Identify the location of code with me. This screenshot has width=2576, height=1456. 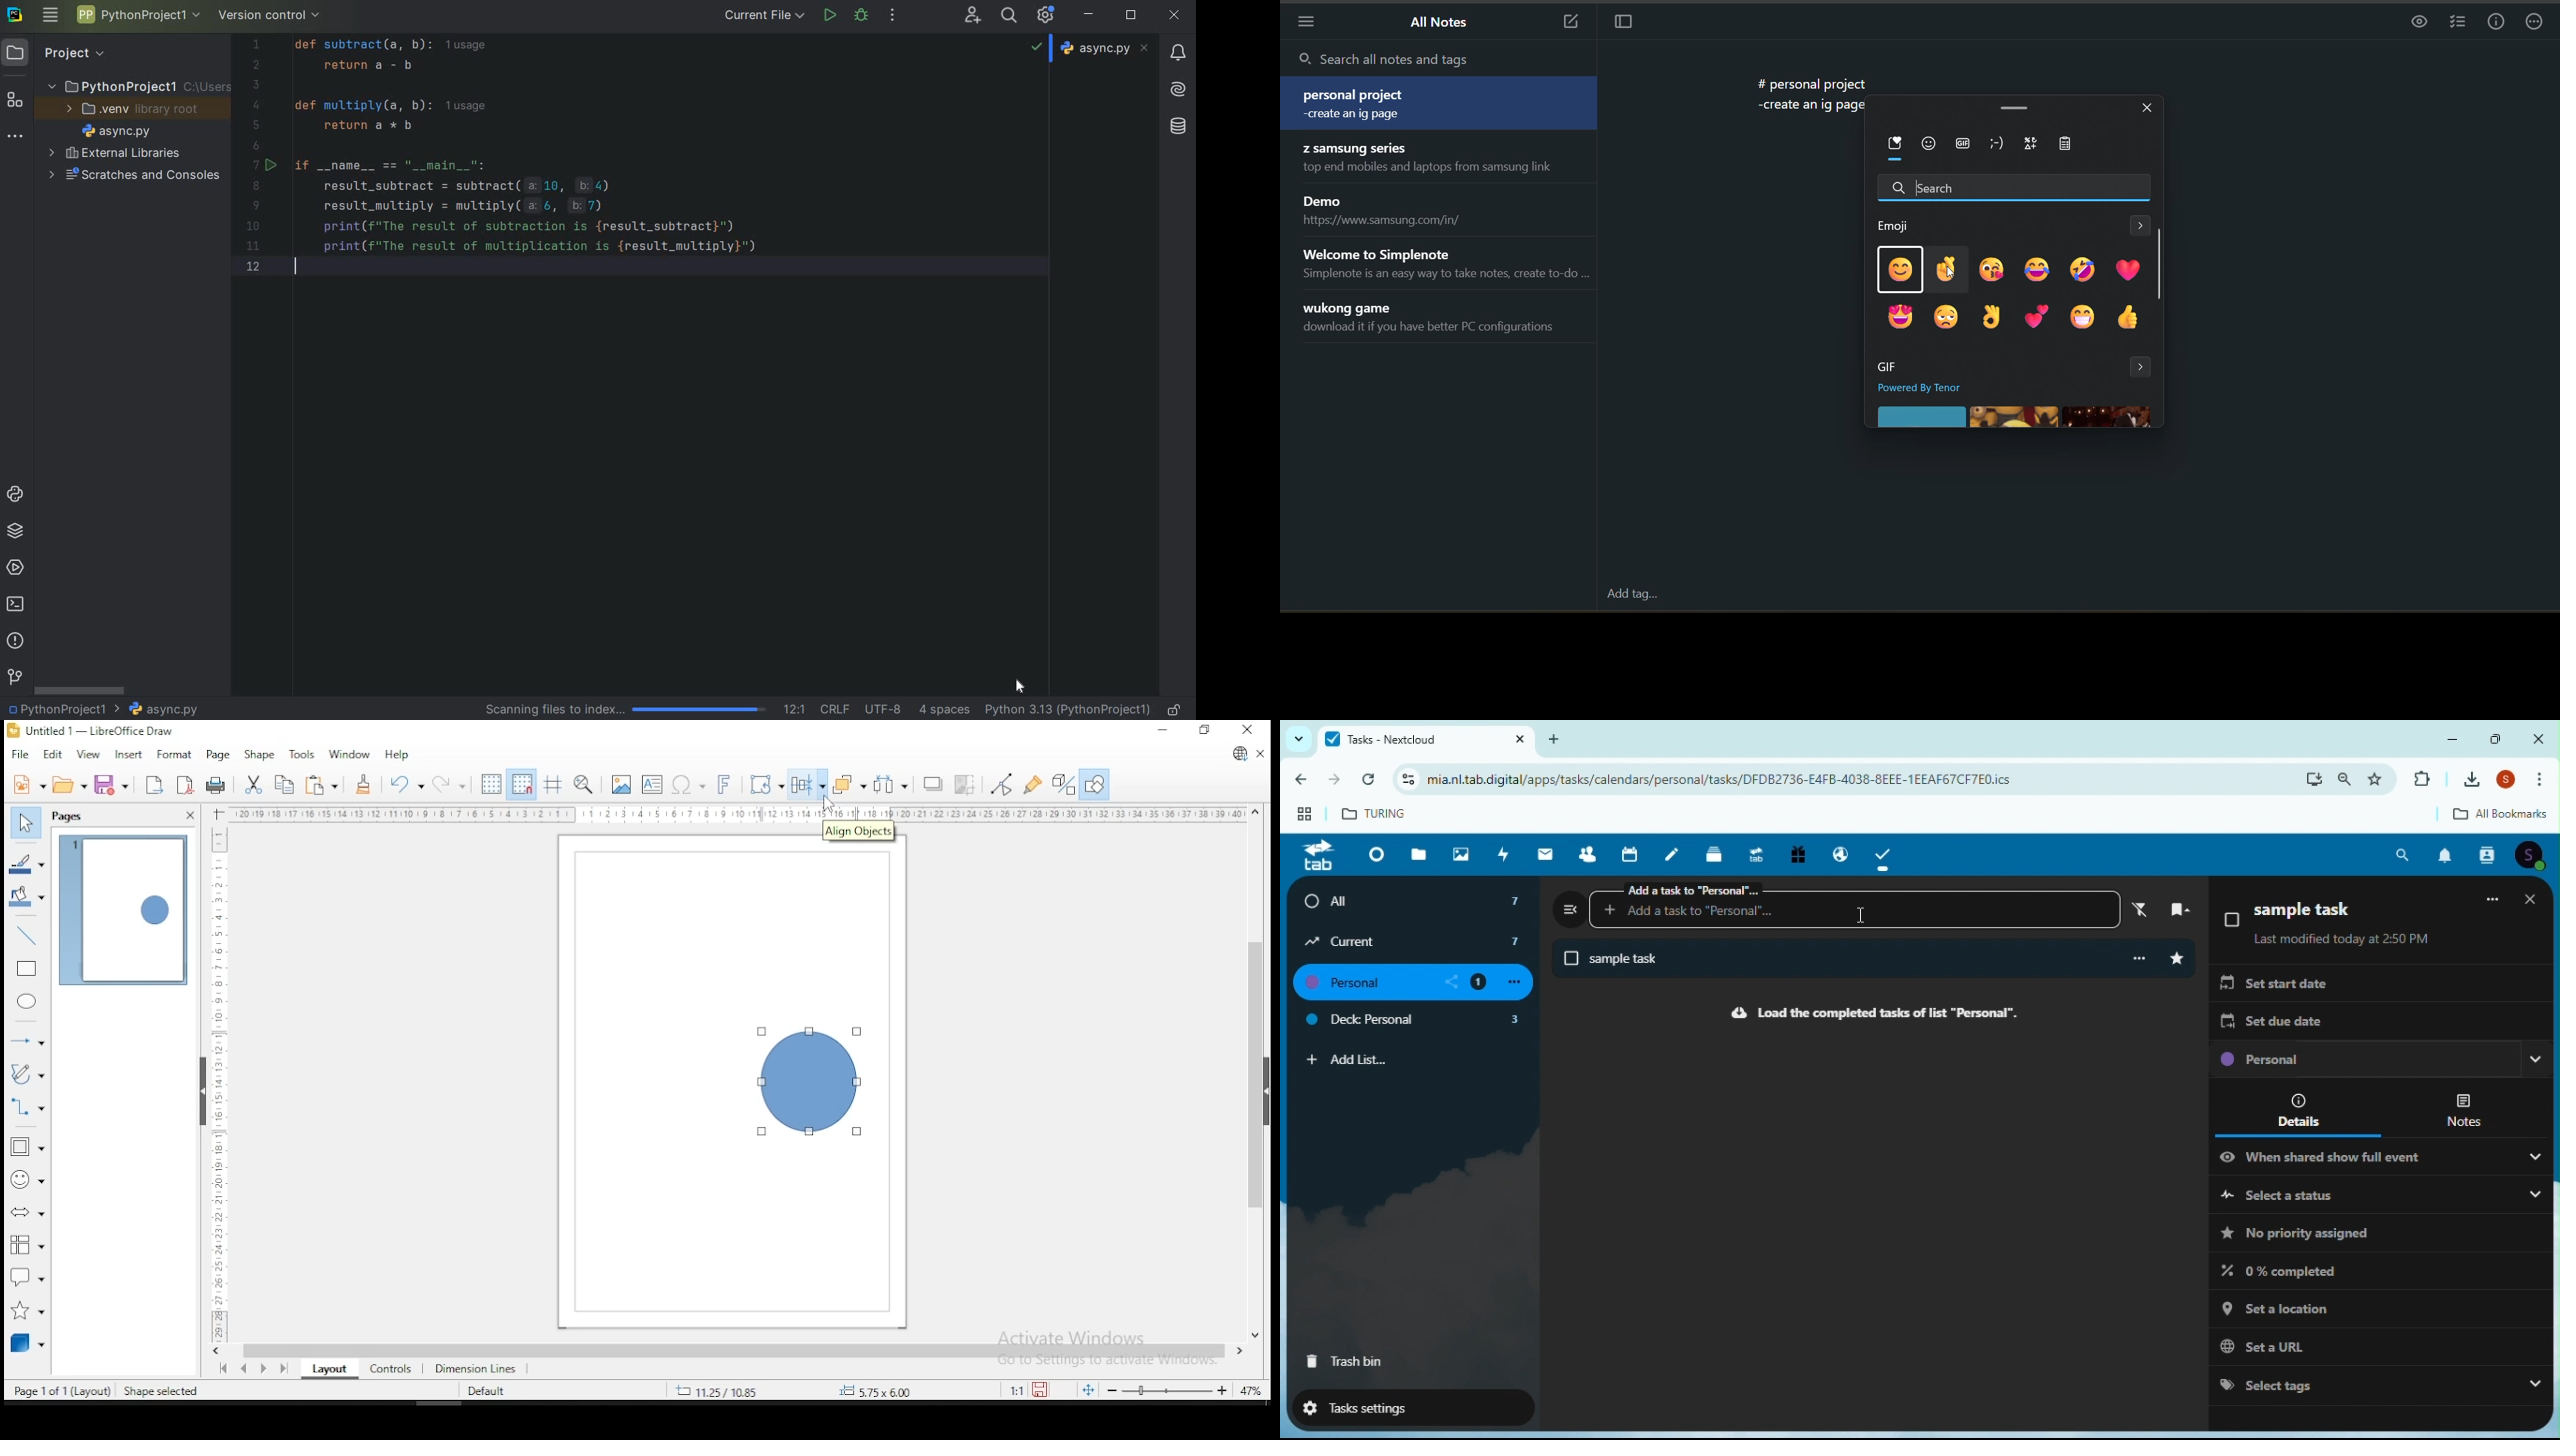
(606, 161).